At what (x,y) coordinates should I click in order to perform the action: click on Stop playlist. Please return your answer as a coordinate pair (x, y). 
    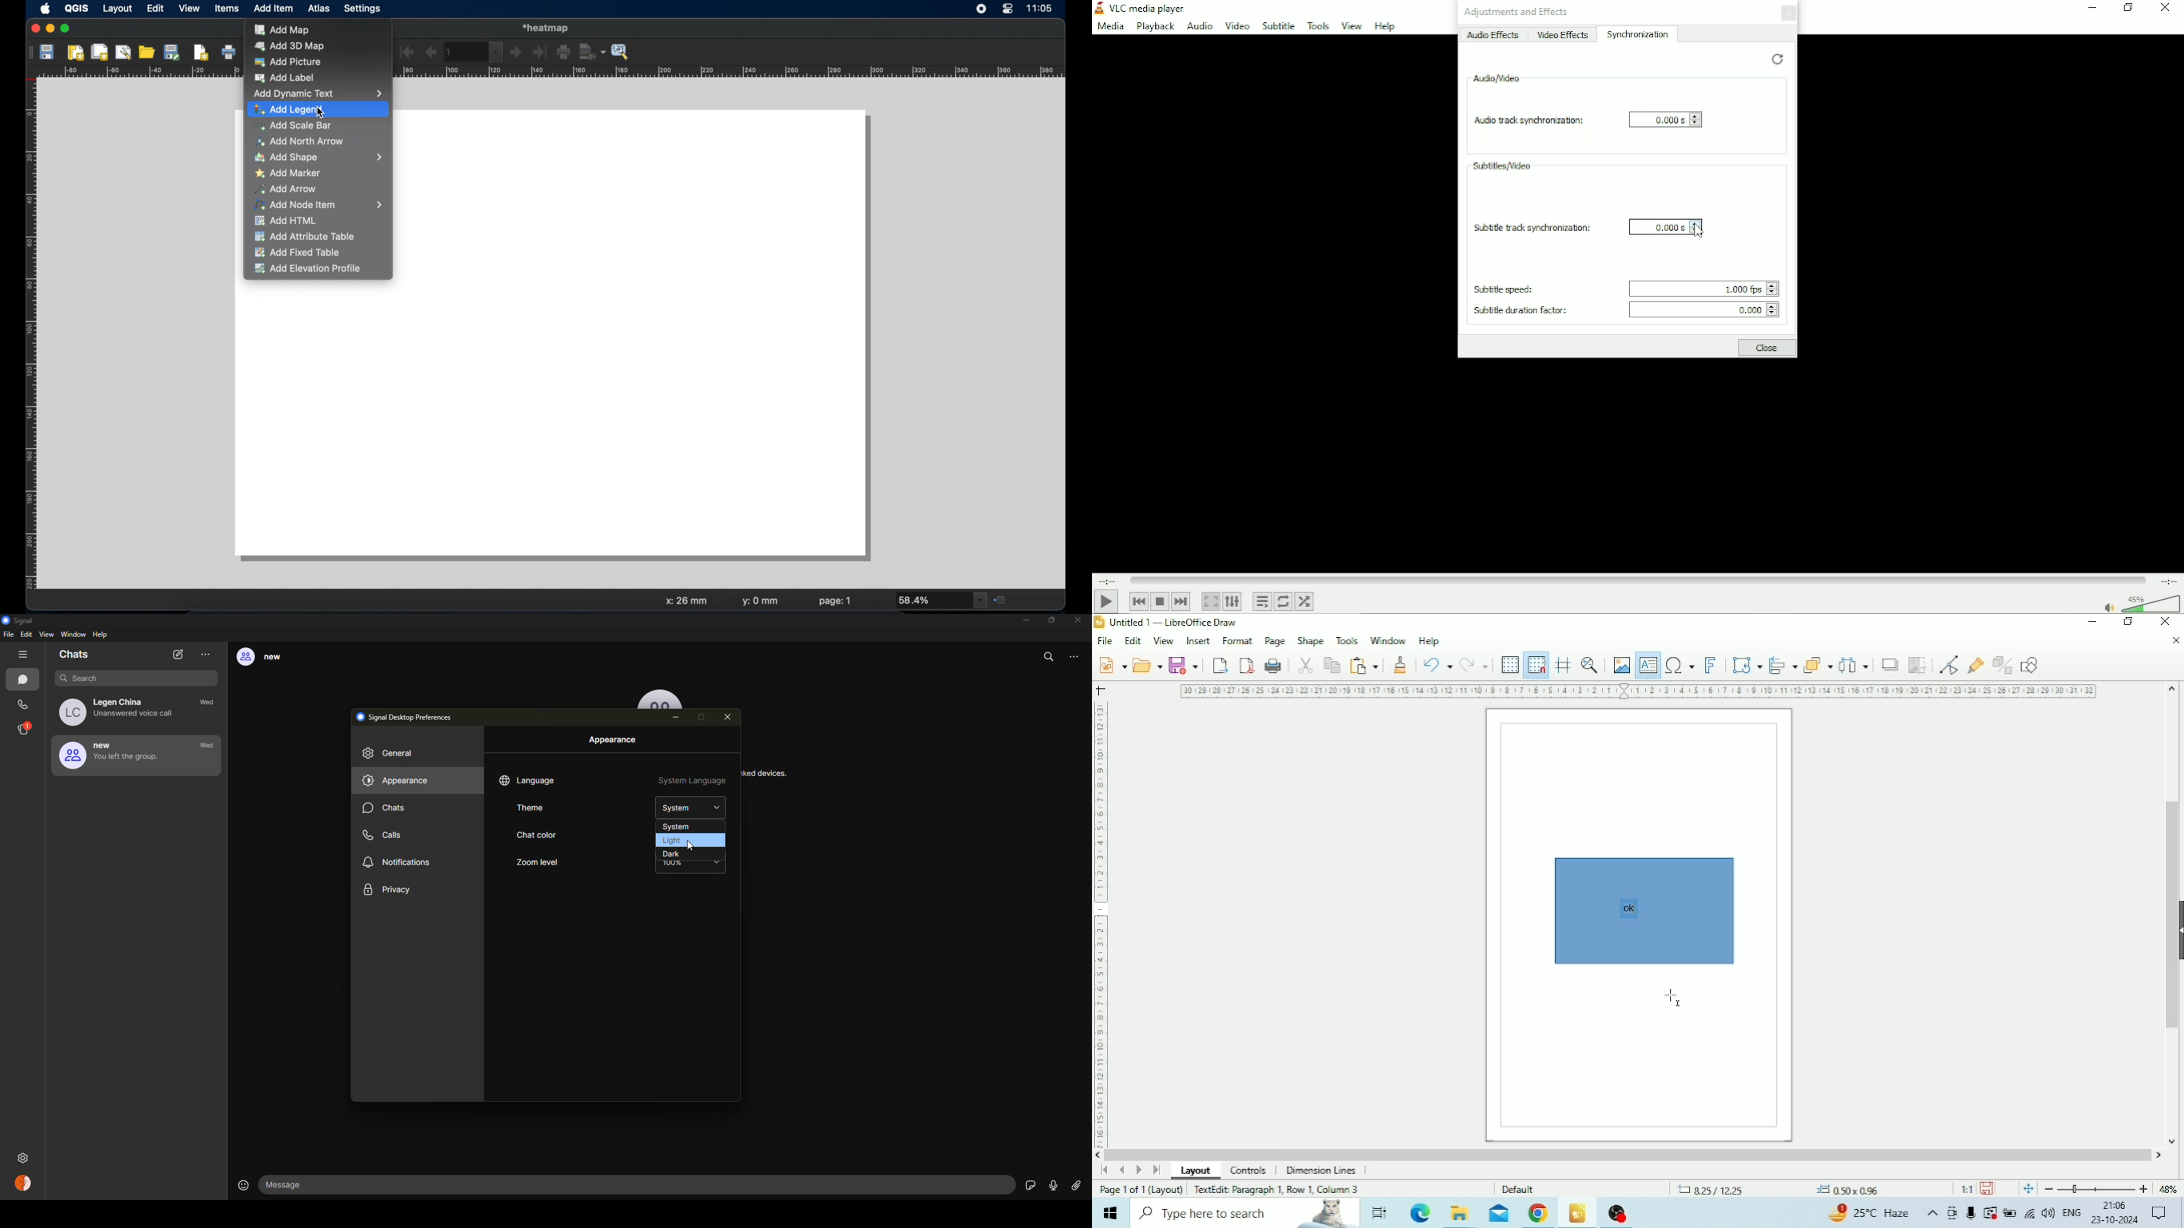
    Looking at the image, I should click on (1160, 602).